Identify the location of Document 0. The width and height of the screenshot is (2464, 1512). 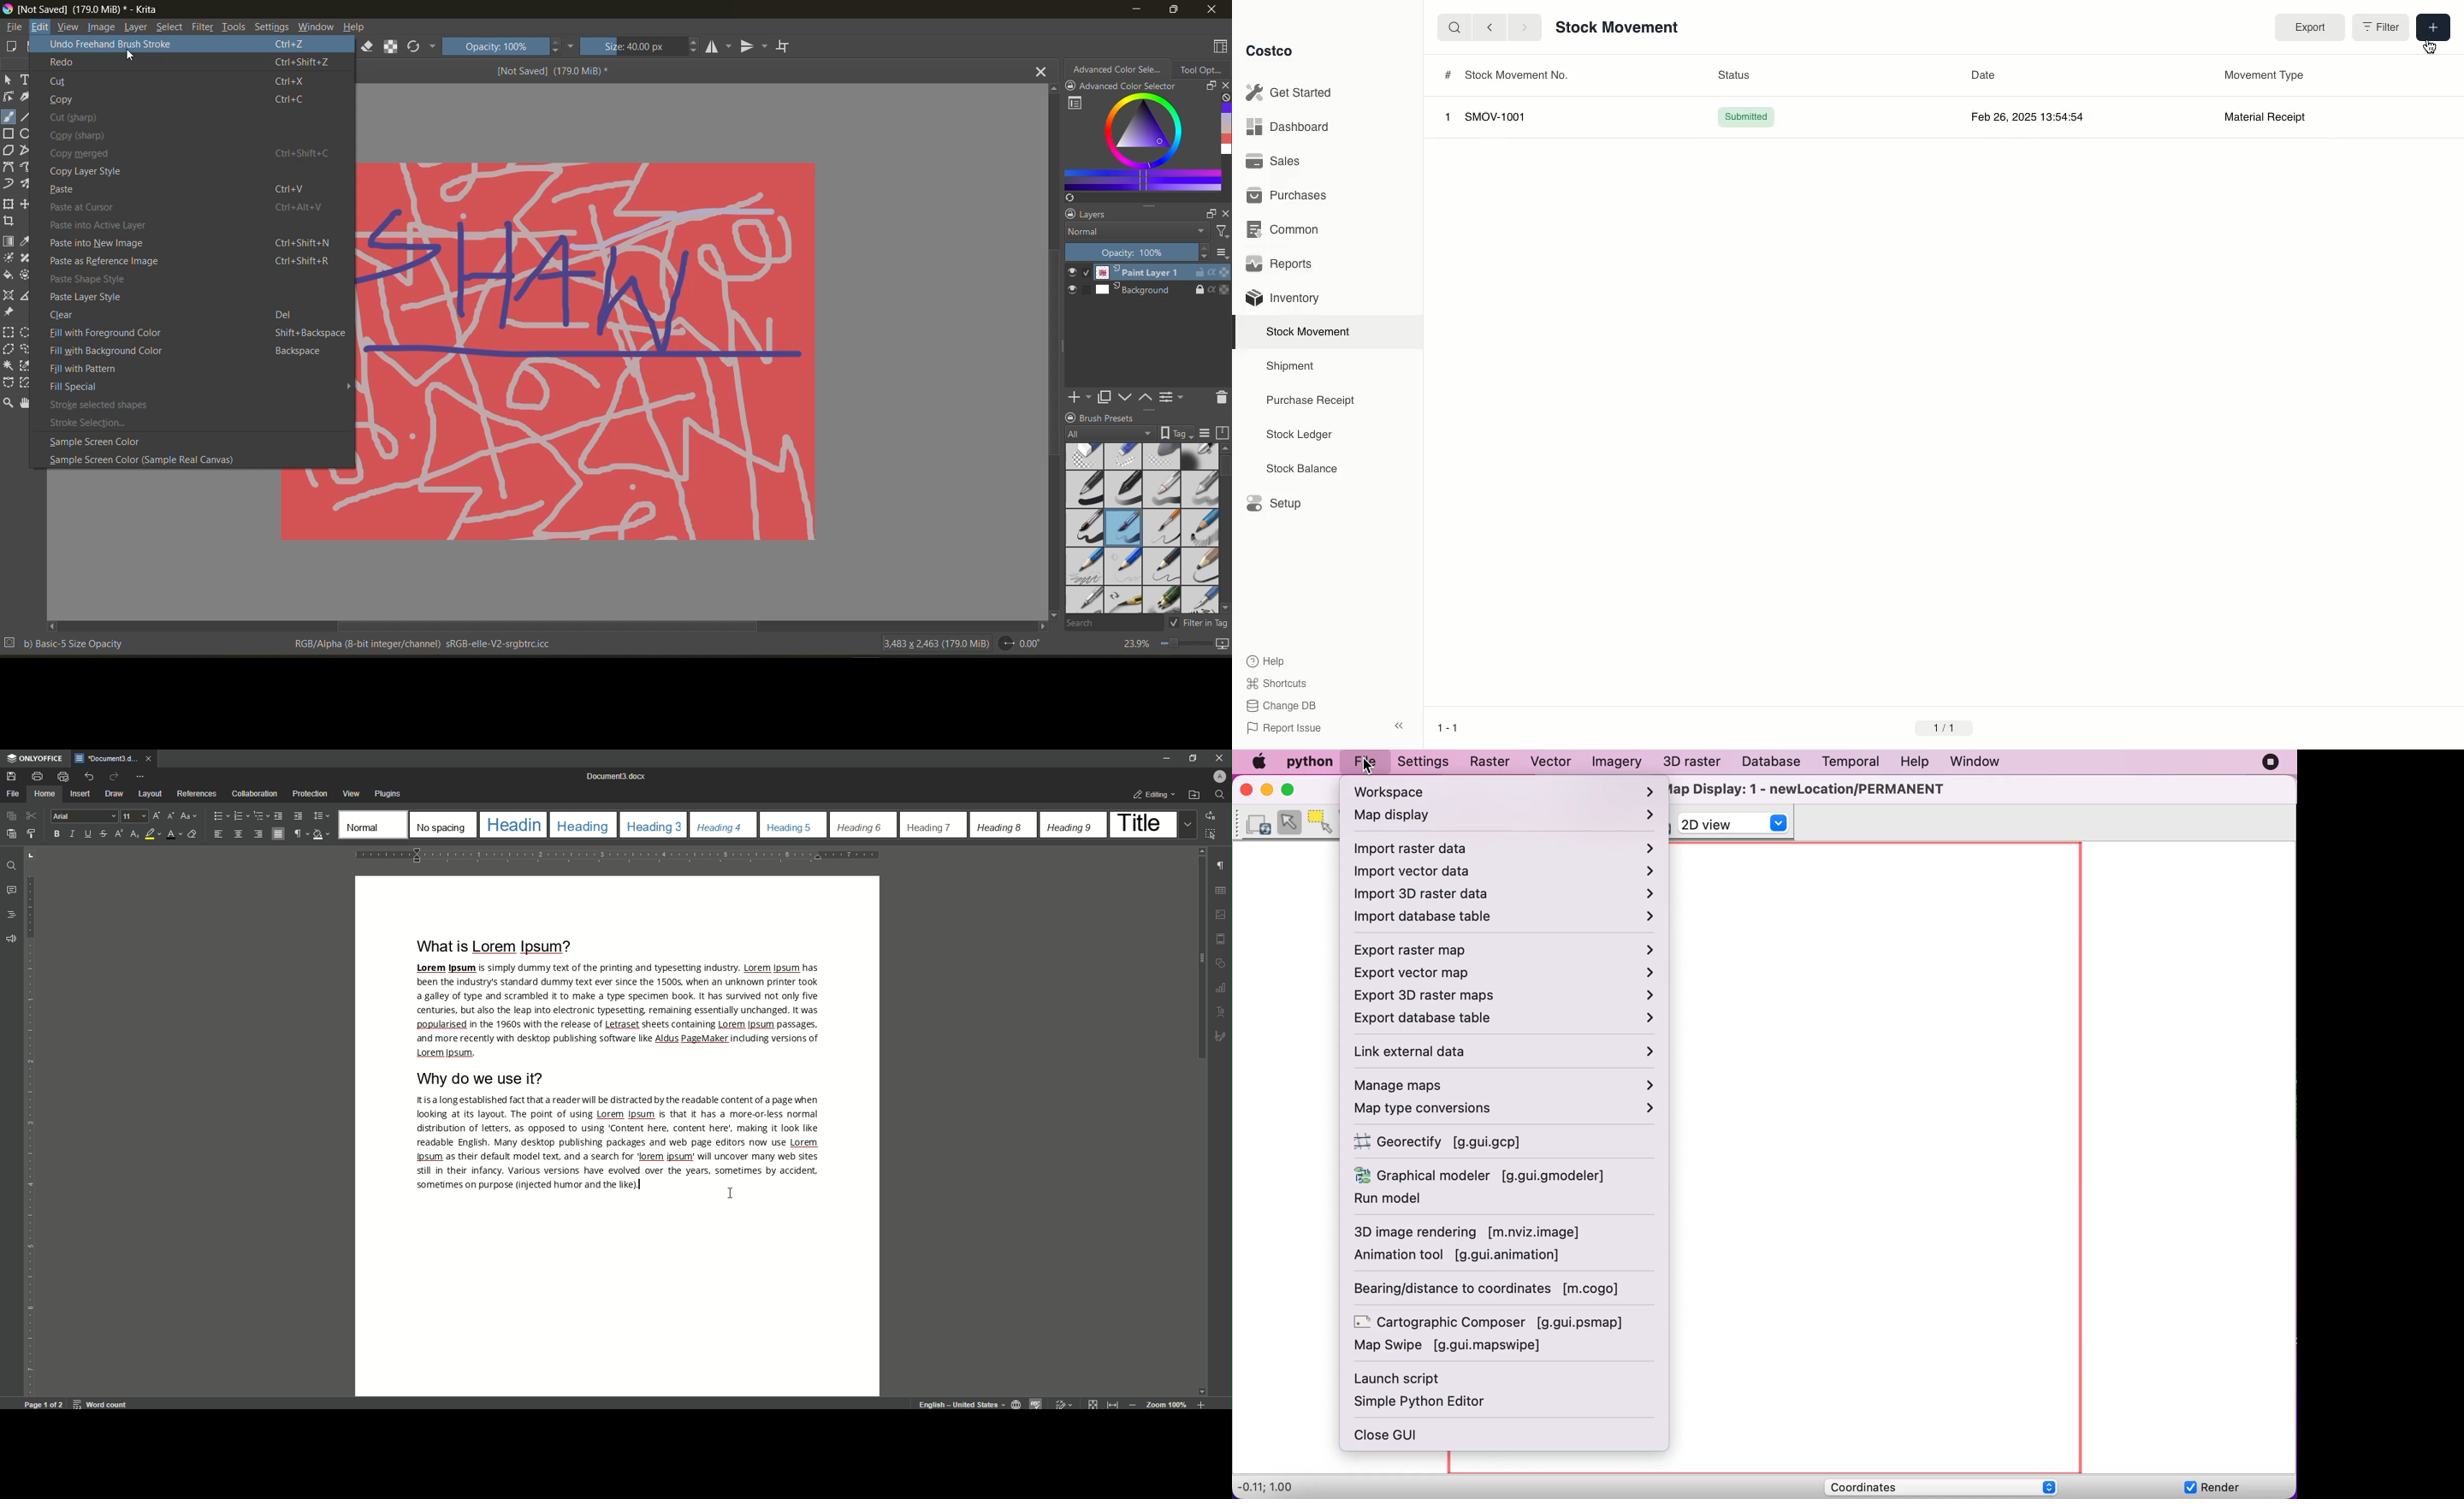
(617, 776).